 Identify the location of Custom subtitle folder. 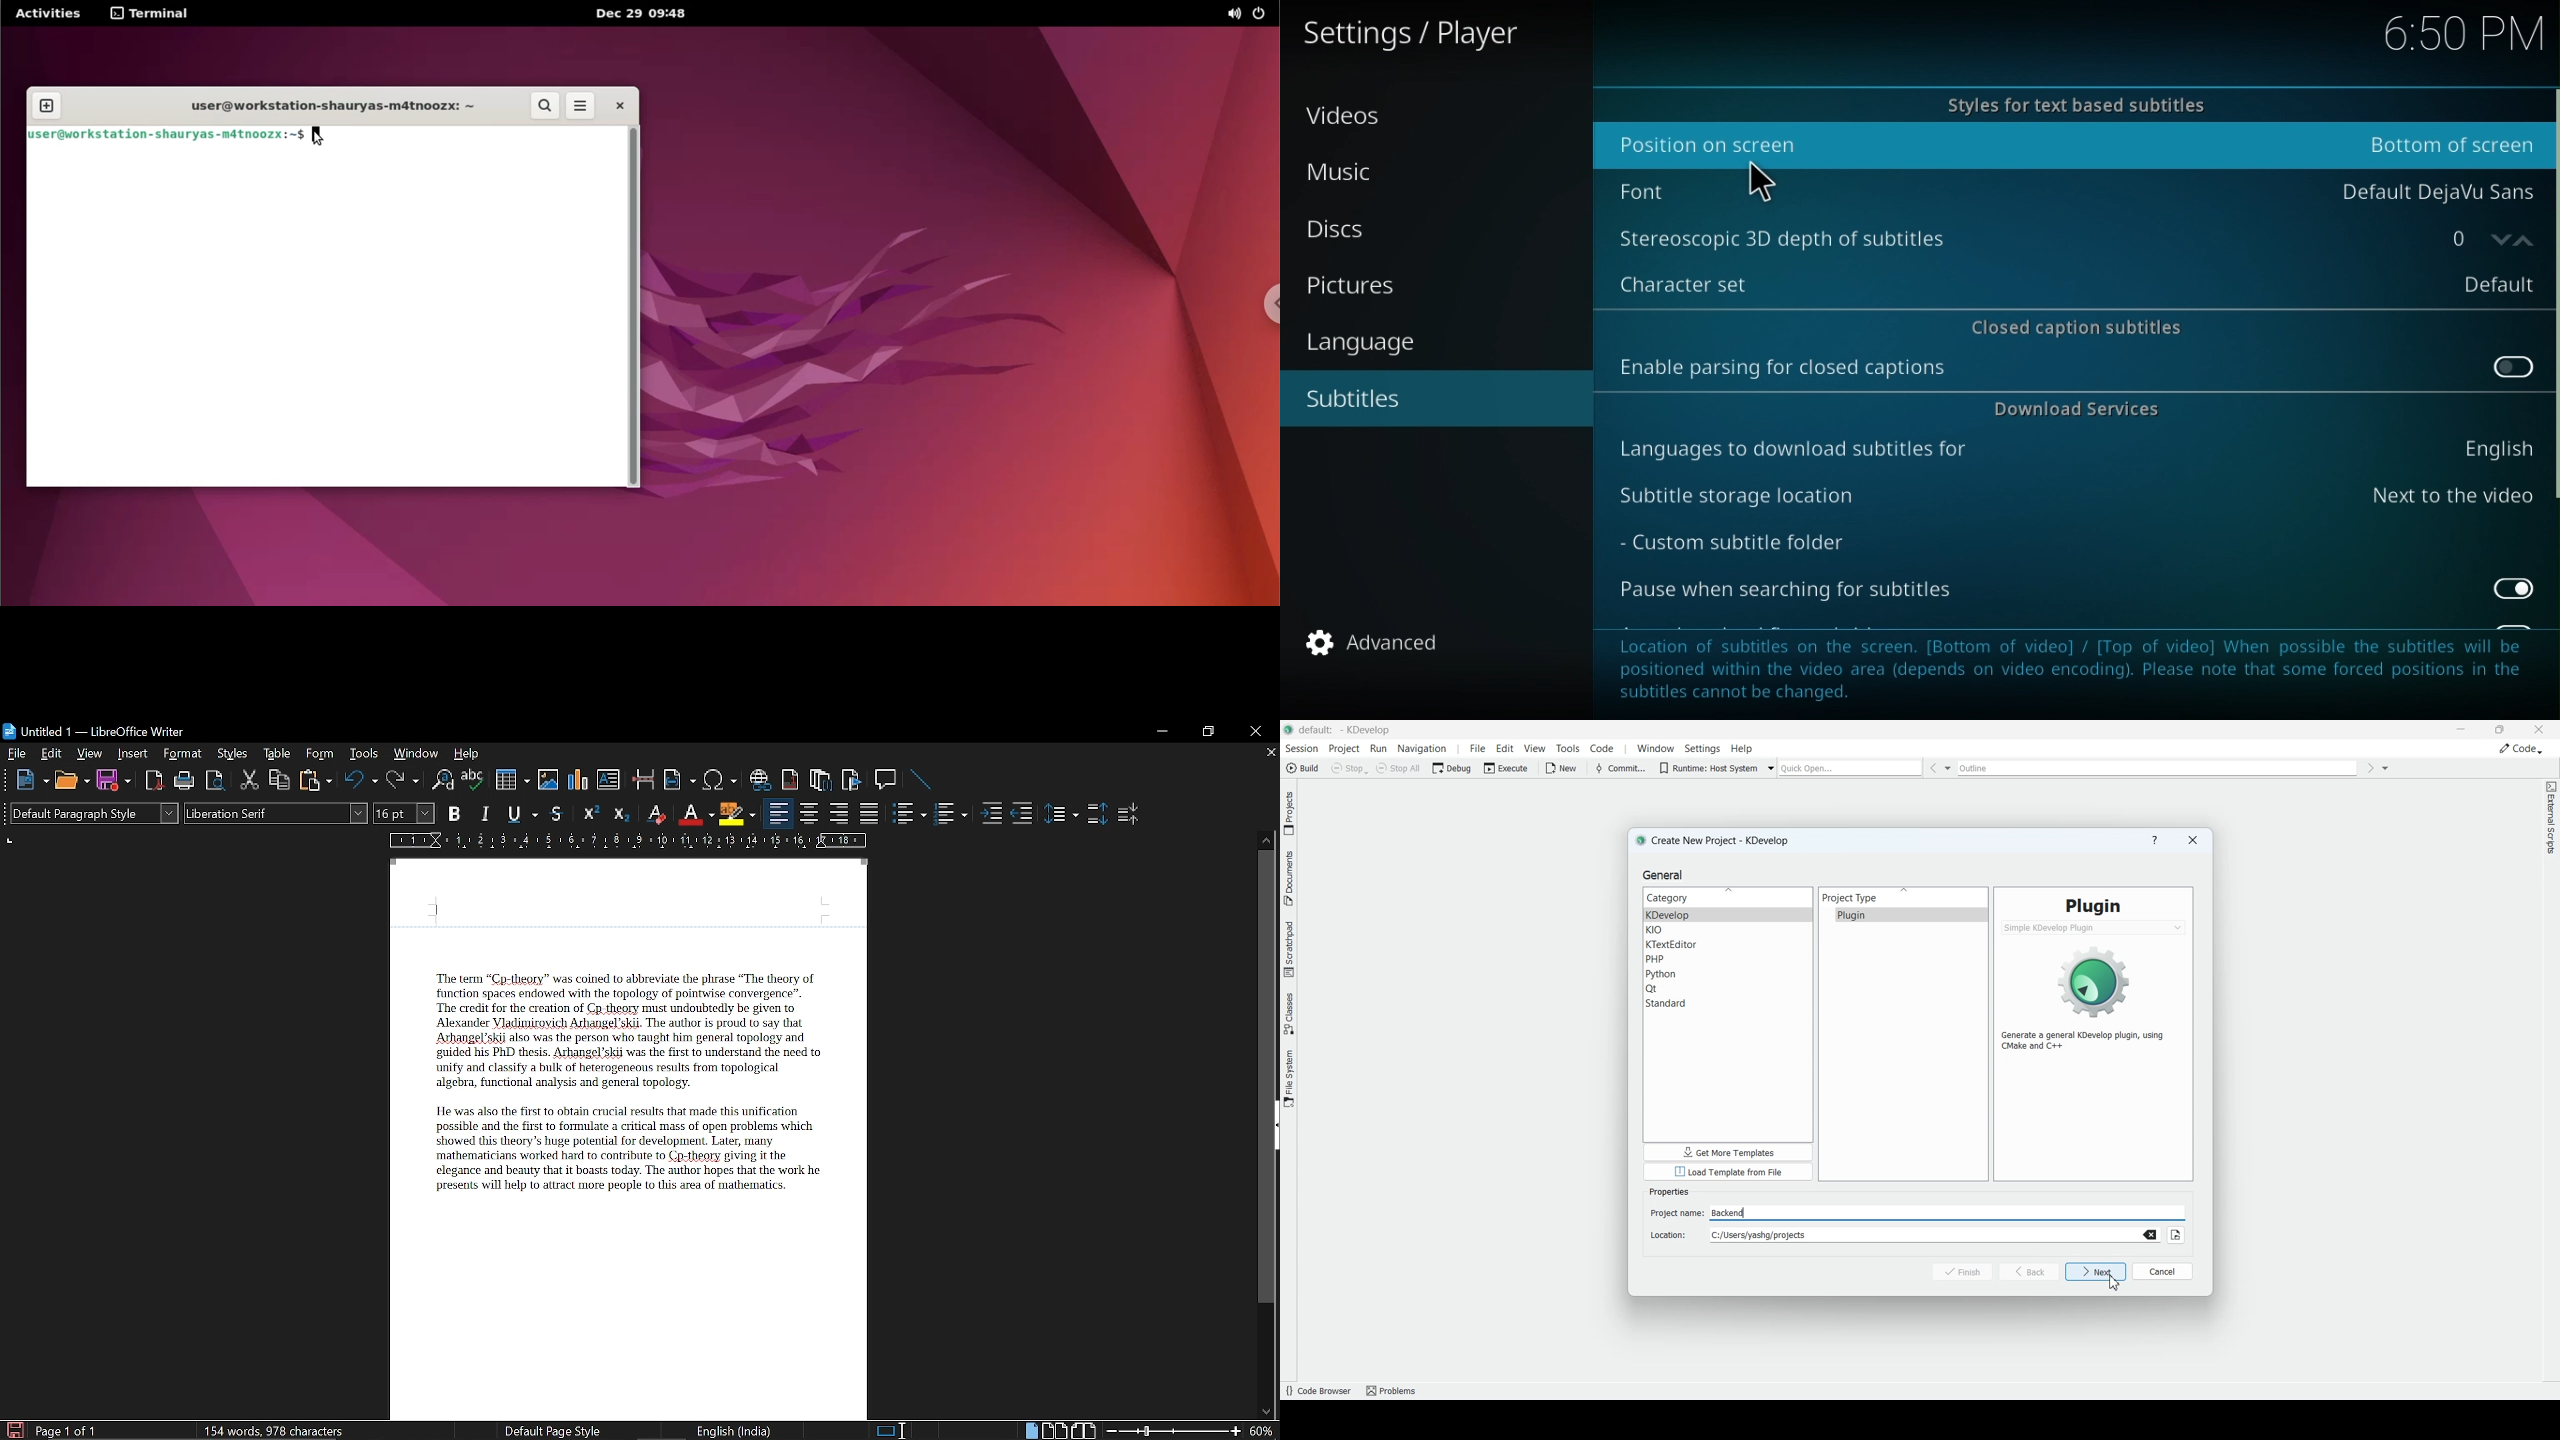
(1759, 545).